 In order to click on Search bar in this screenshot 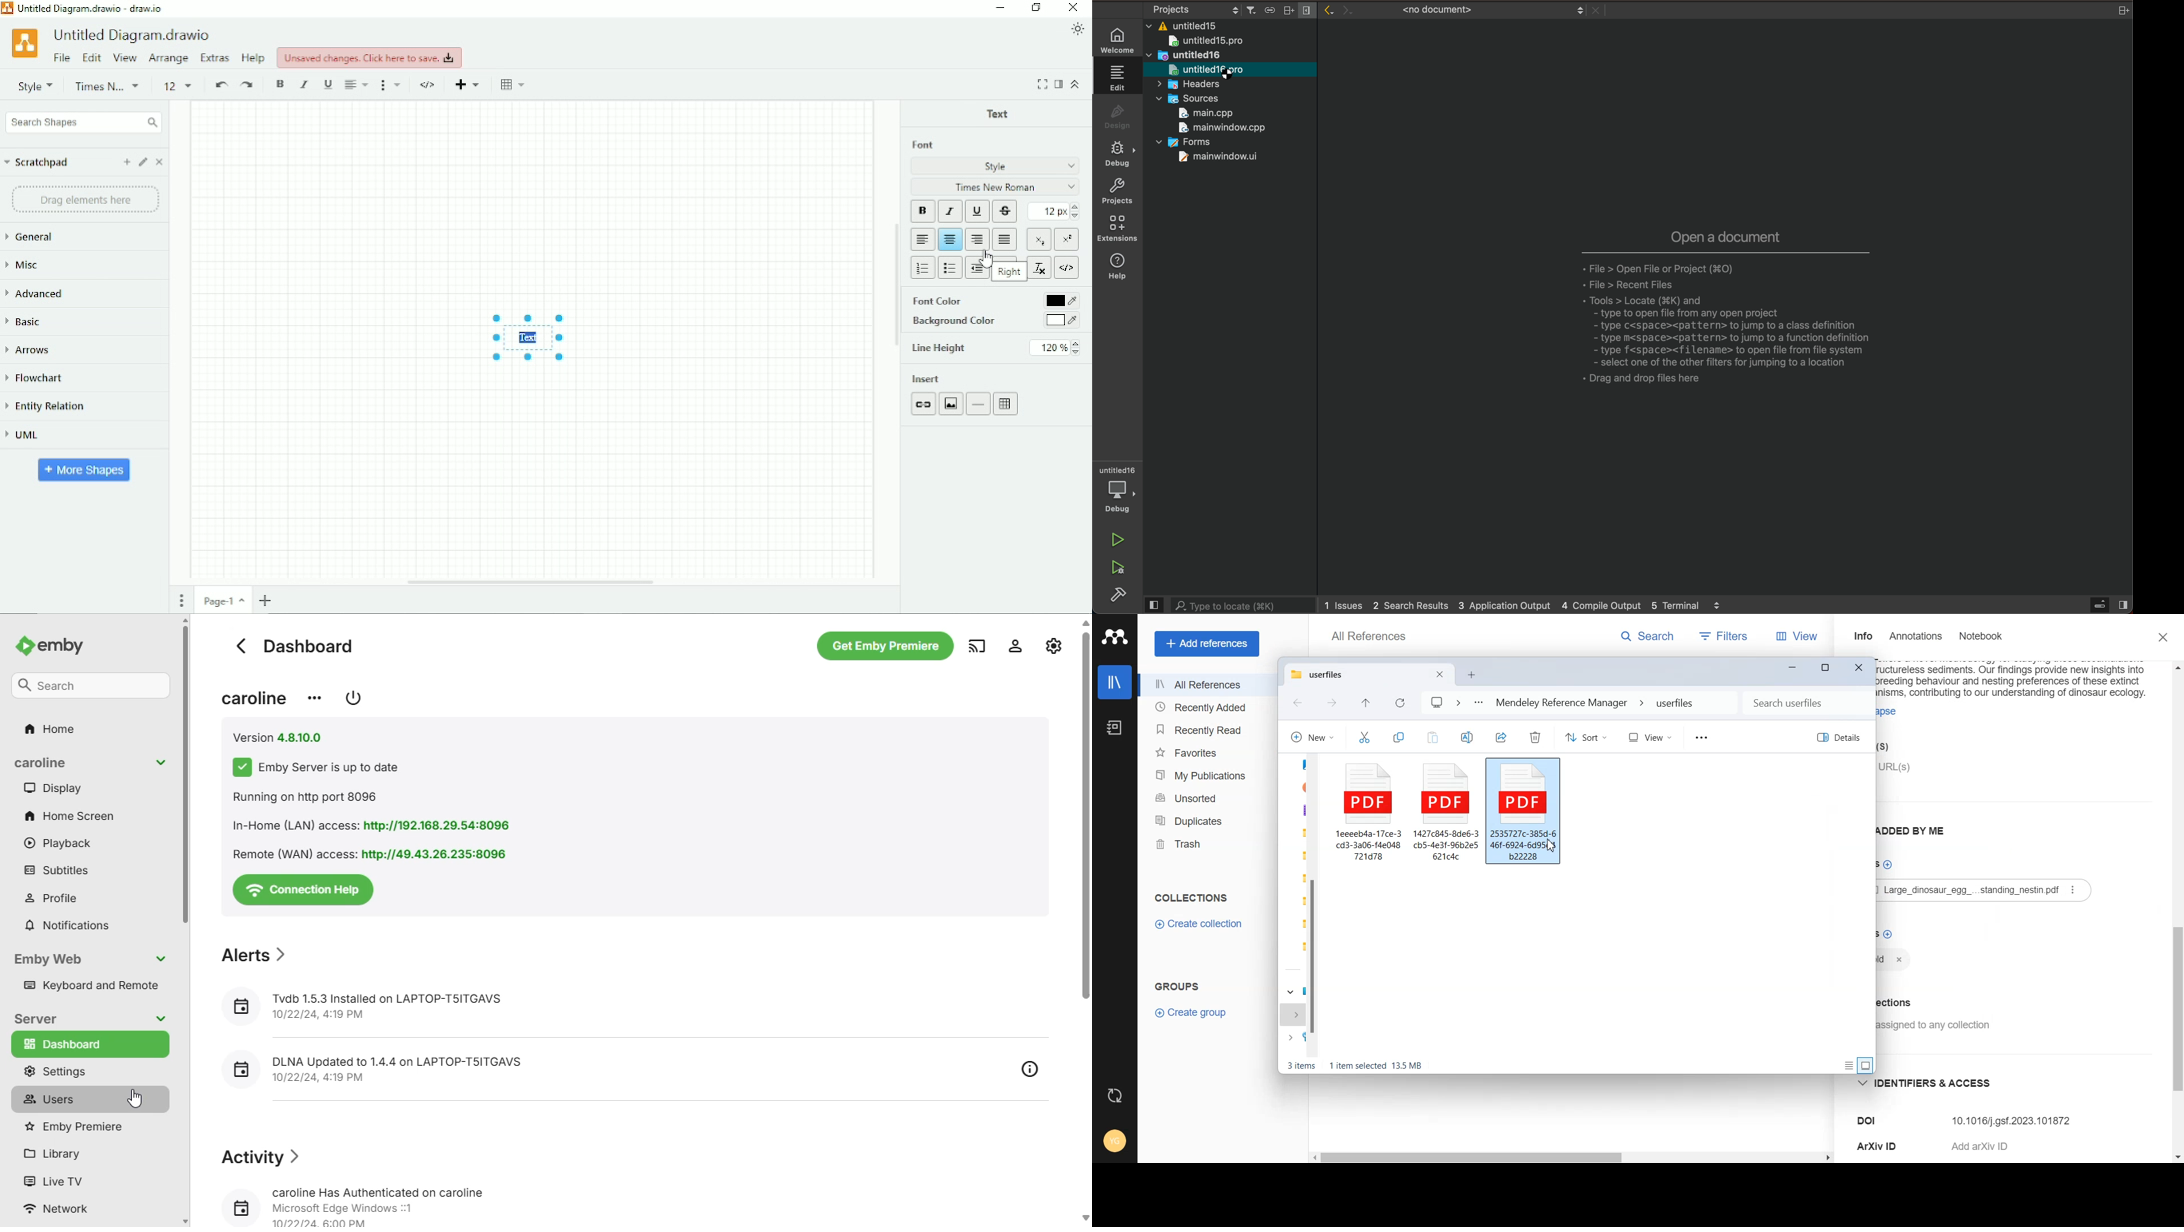, I will do `click(1806, 702)`.